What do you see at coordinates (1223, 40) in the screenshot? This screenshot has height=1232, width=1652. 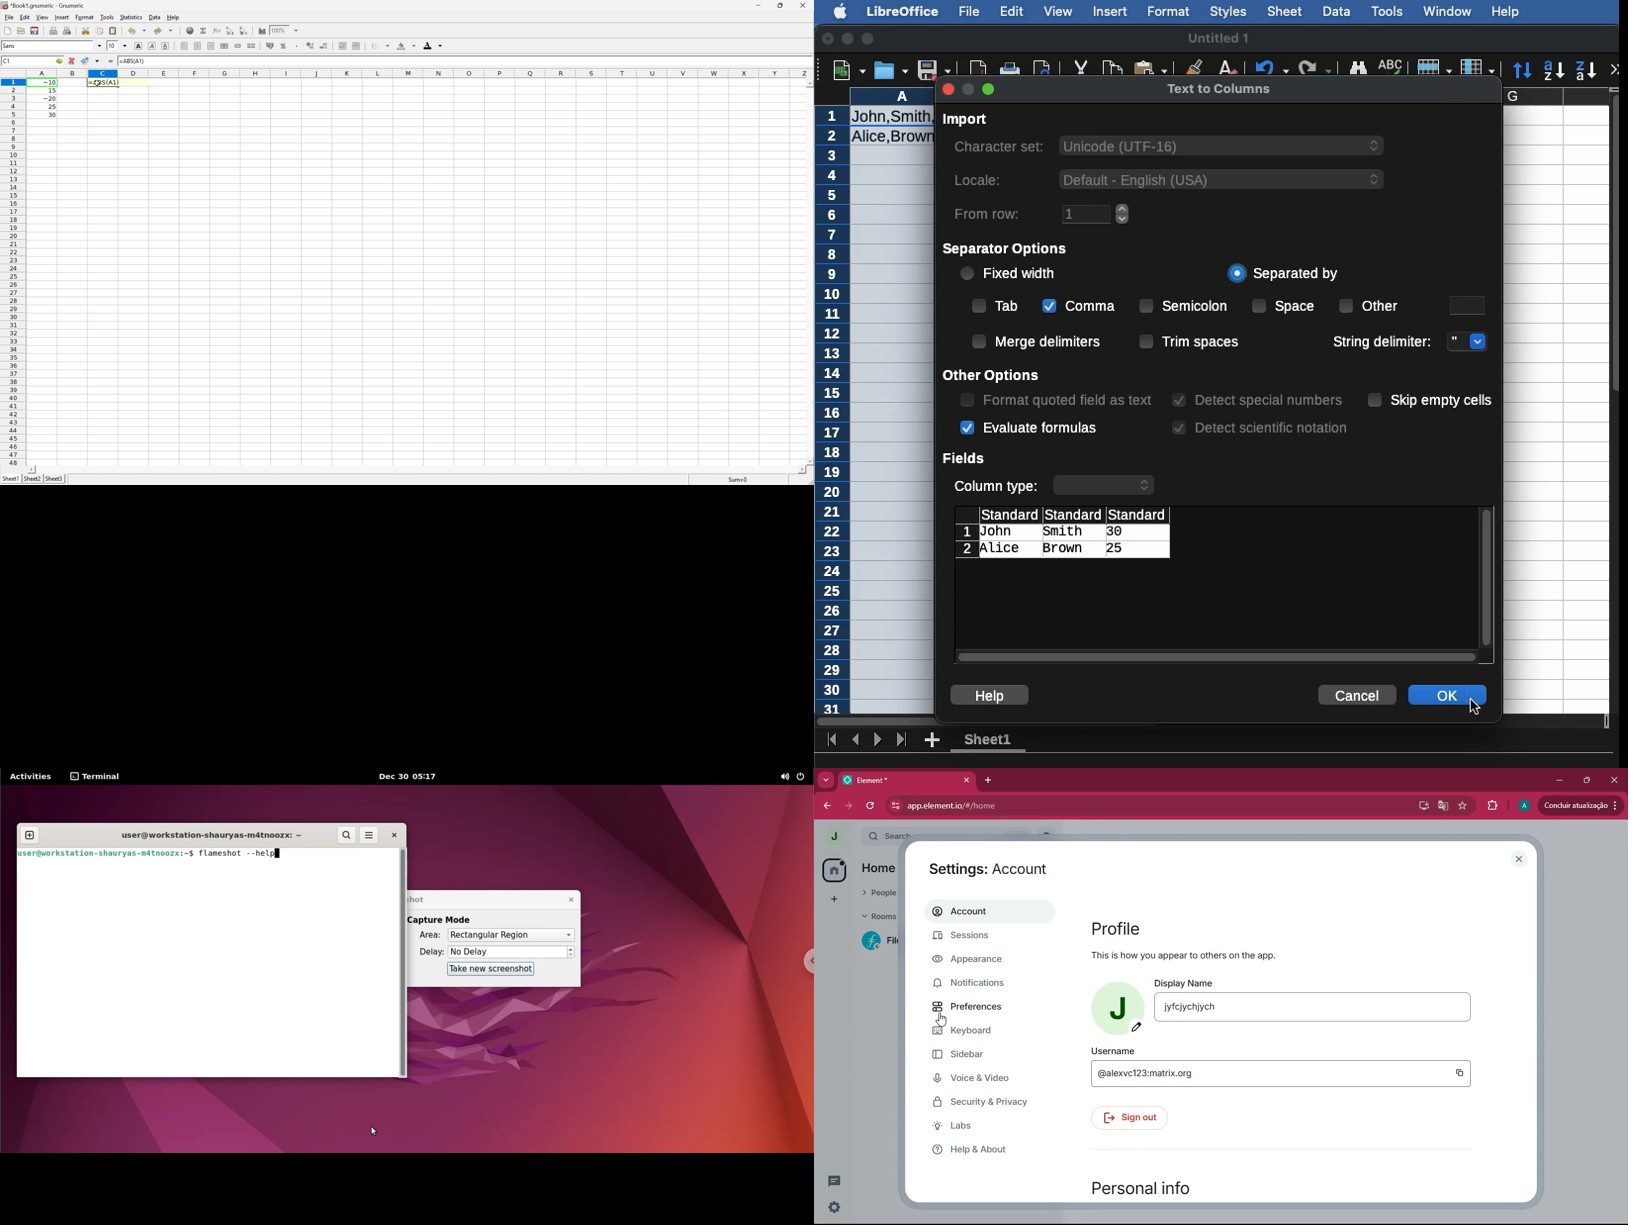 I see `Name` at bounding box center [1223, 40].